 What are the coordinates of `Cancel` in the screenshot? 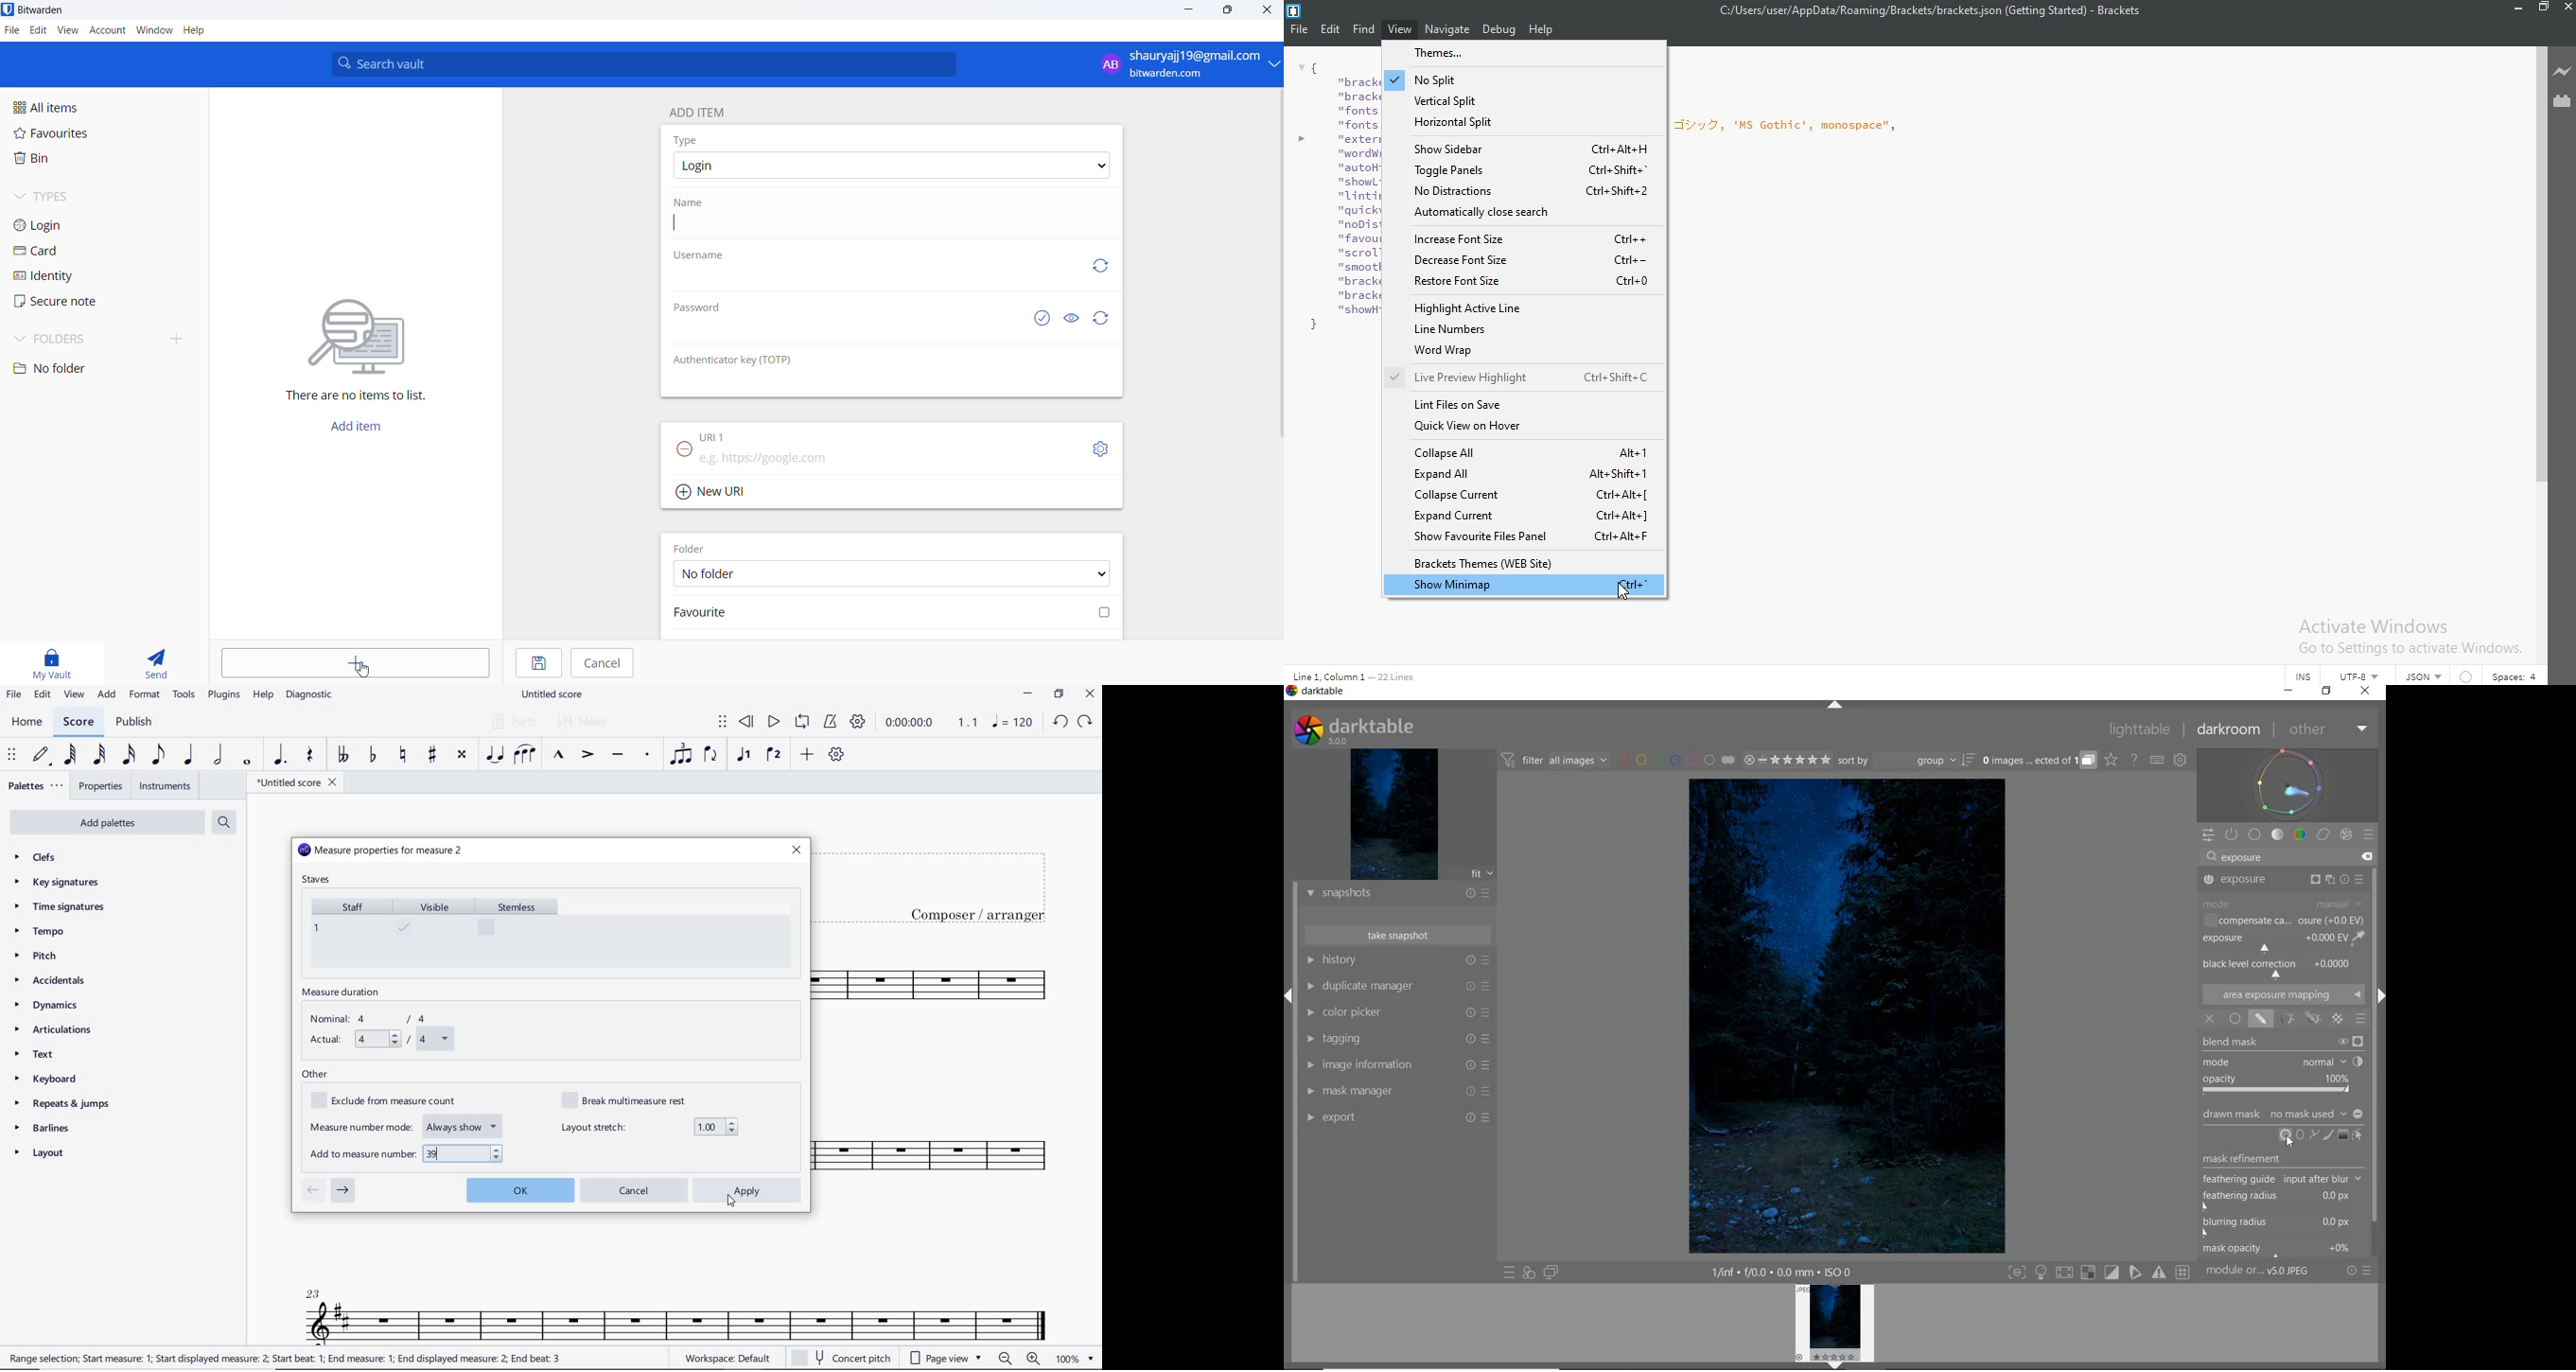 It's located at (603, 663).